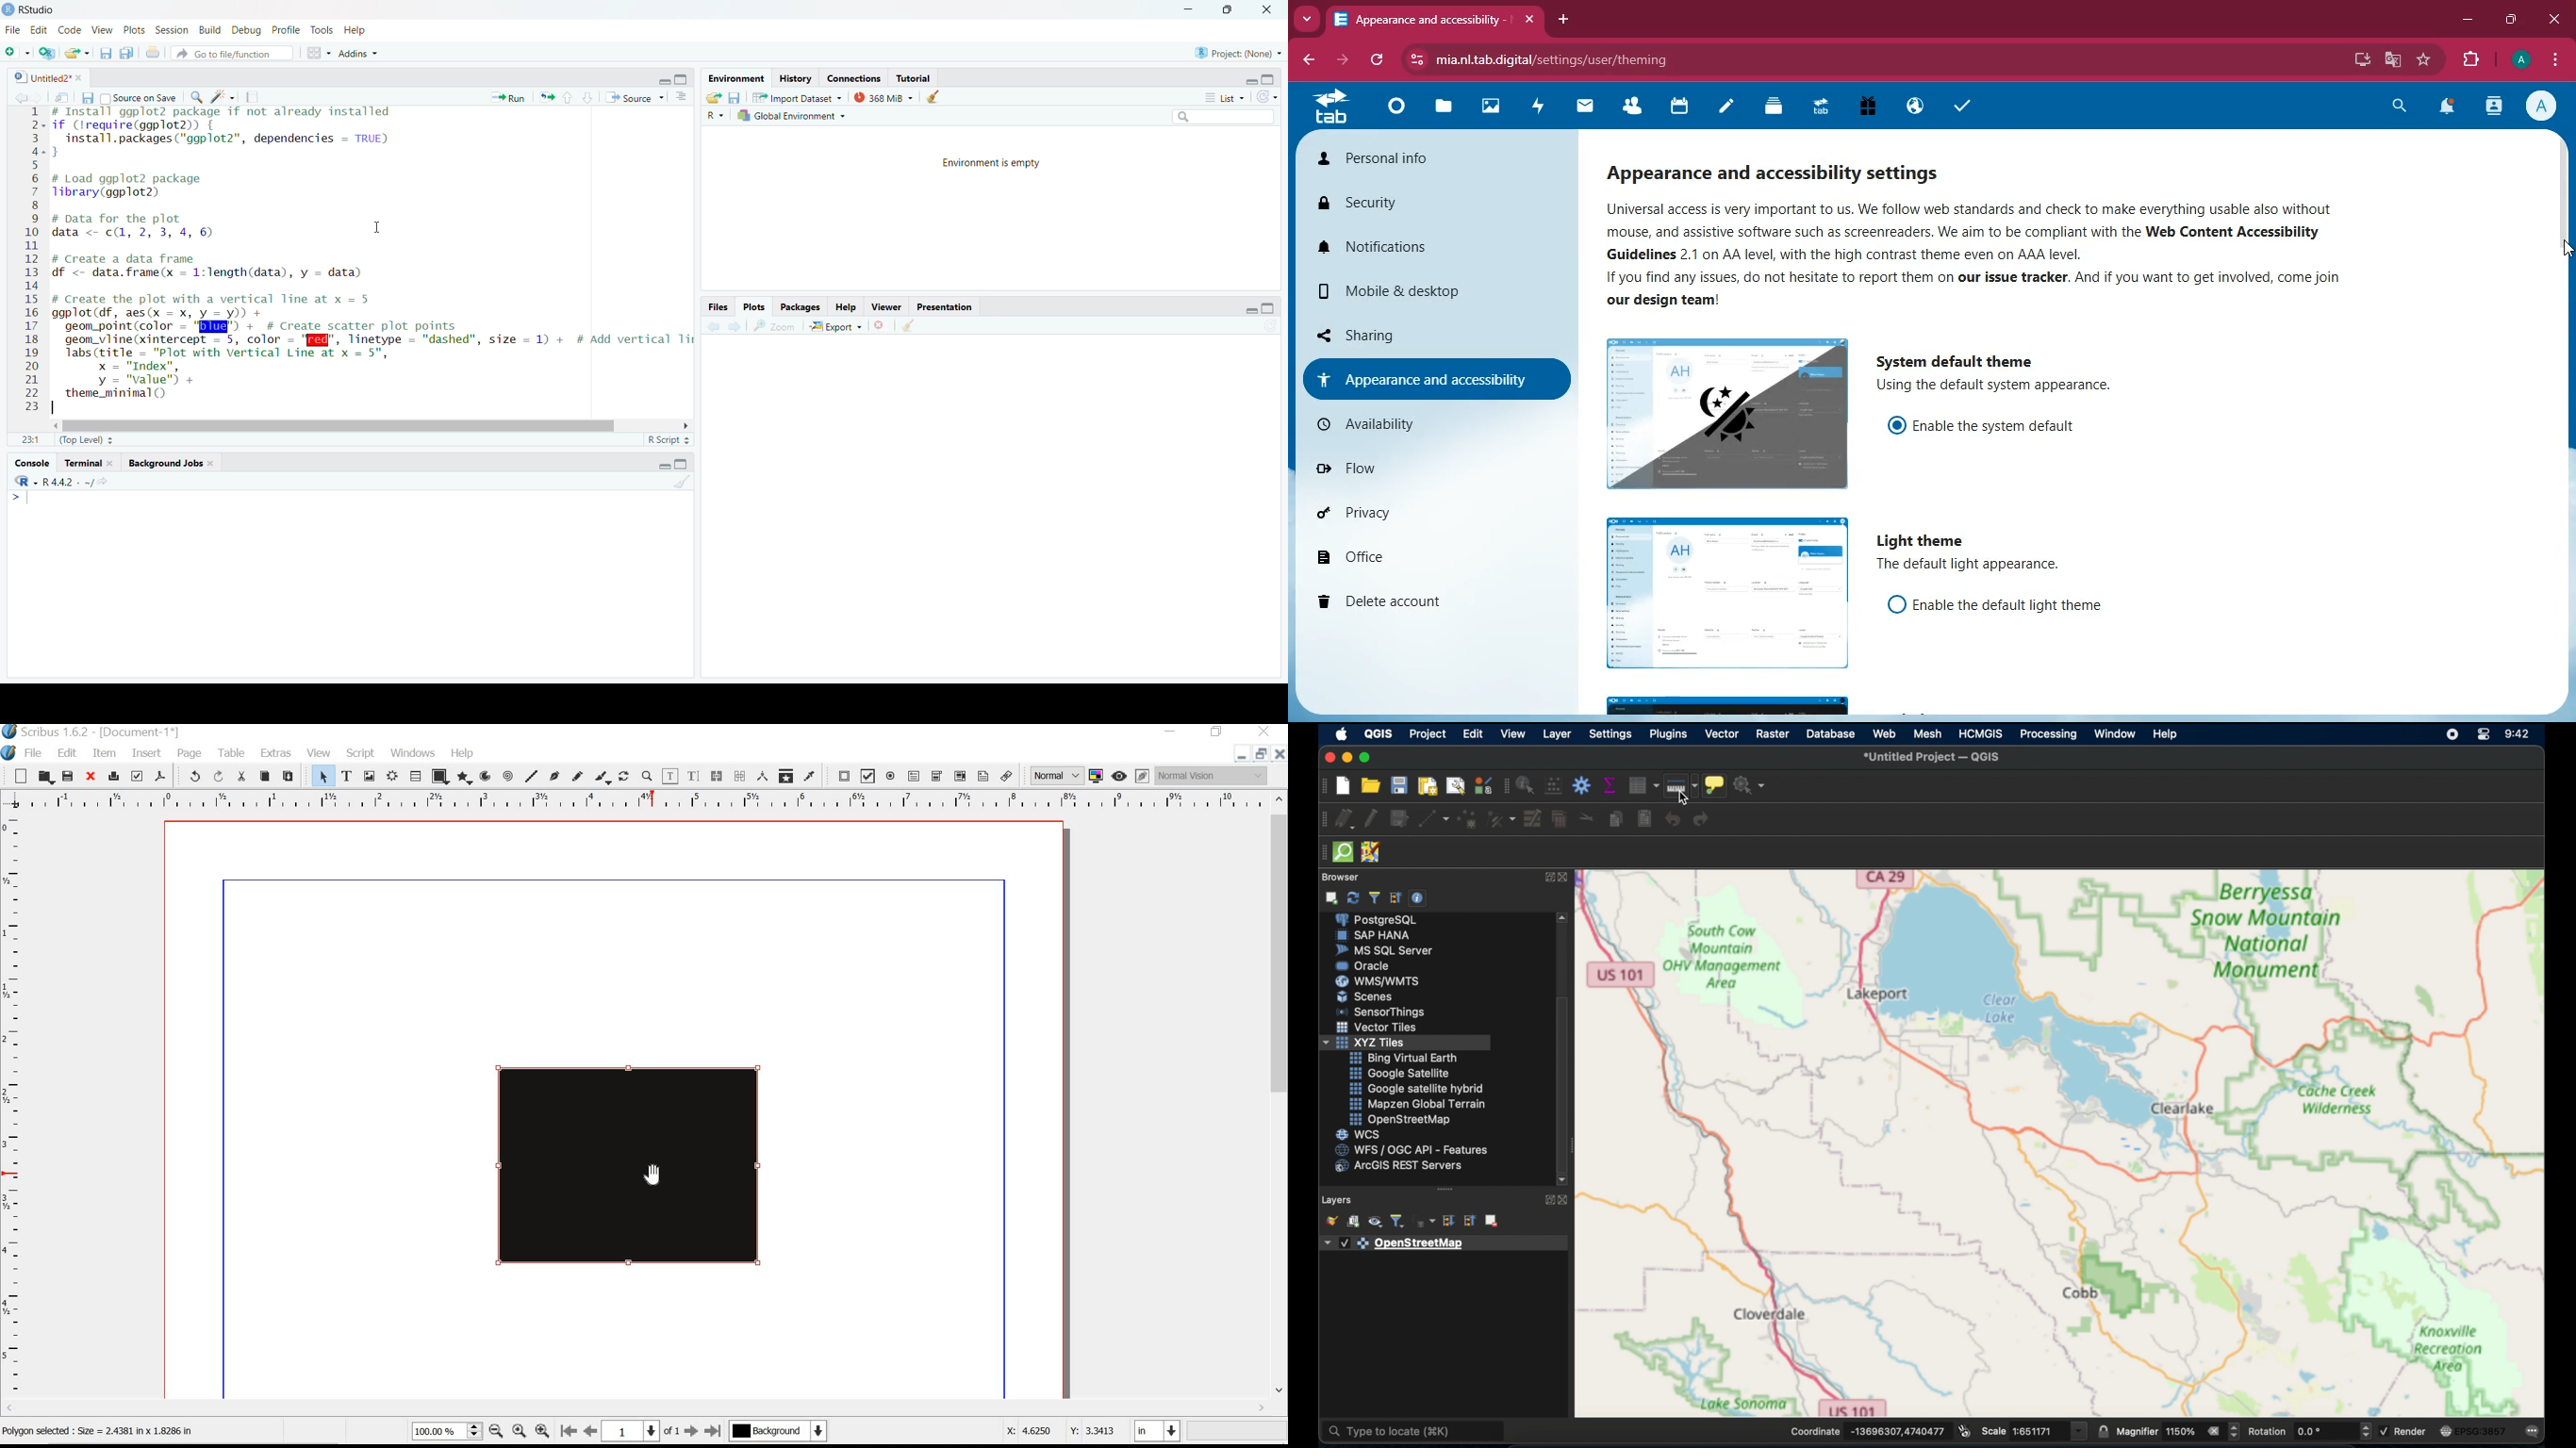 This screenshot has width=2576, height=1456. Describe the element at coordinates (104, 754) in the screenshot. I see `item` at that location.